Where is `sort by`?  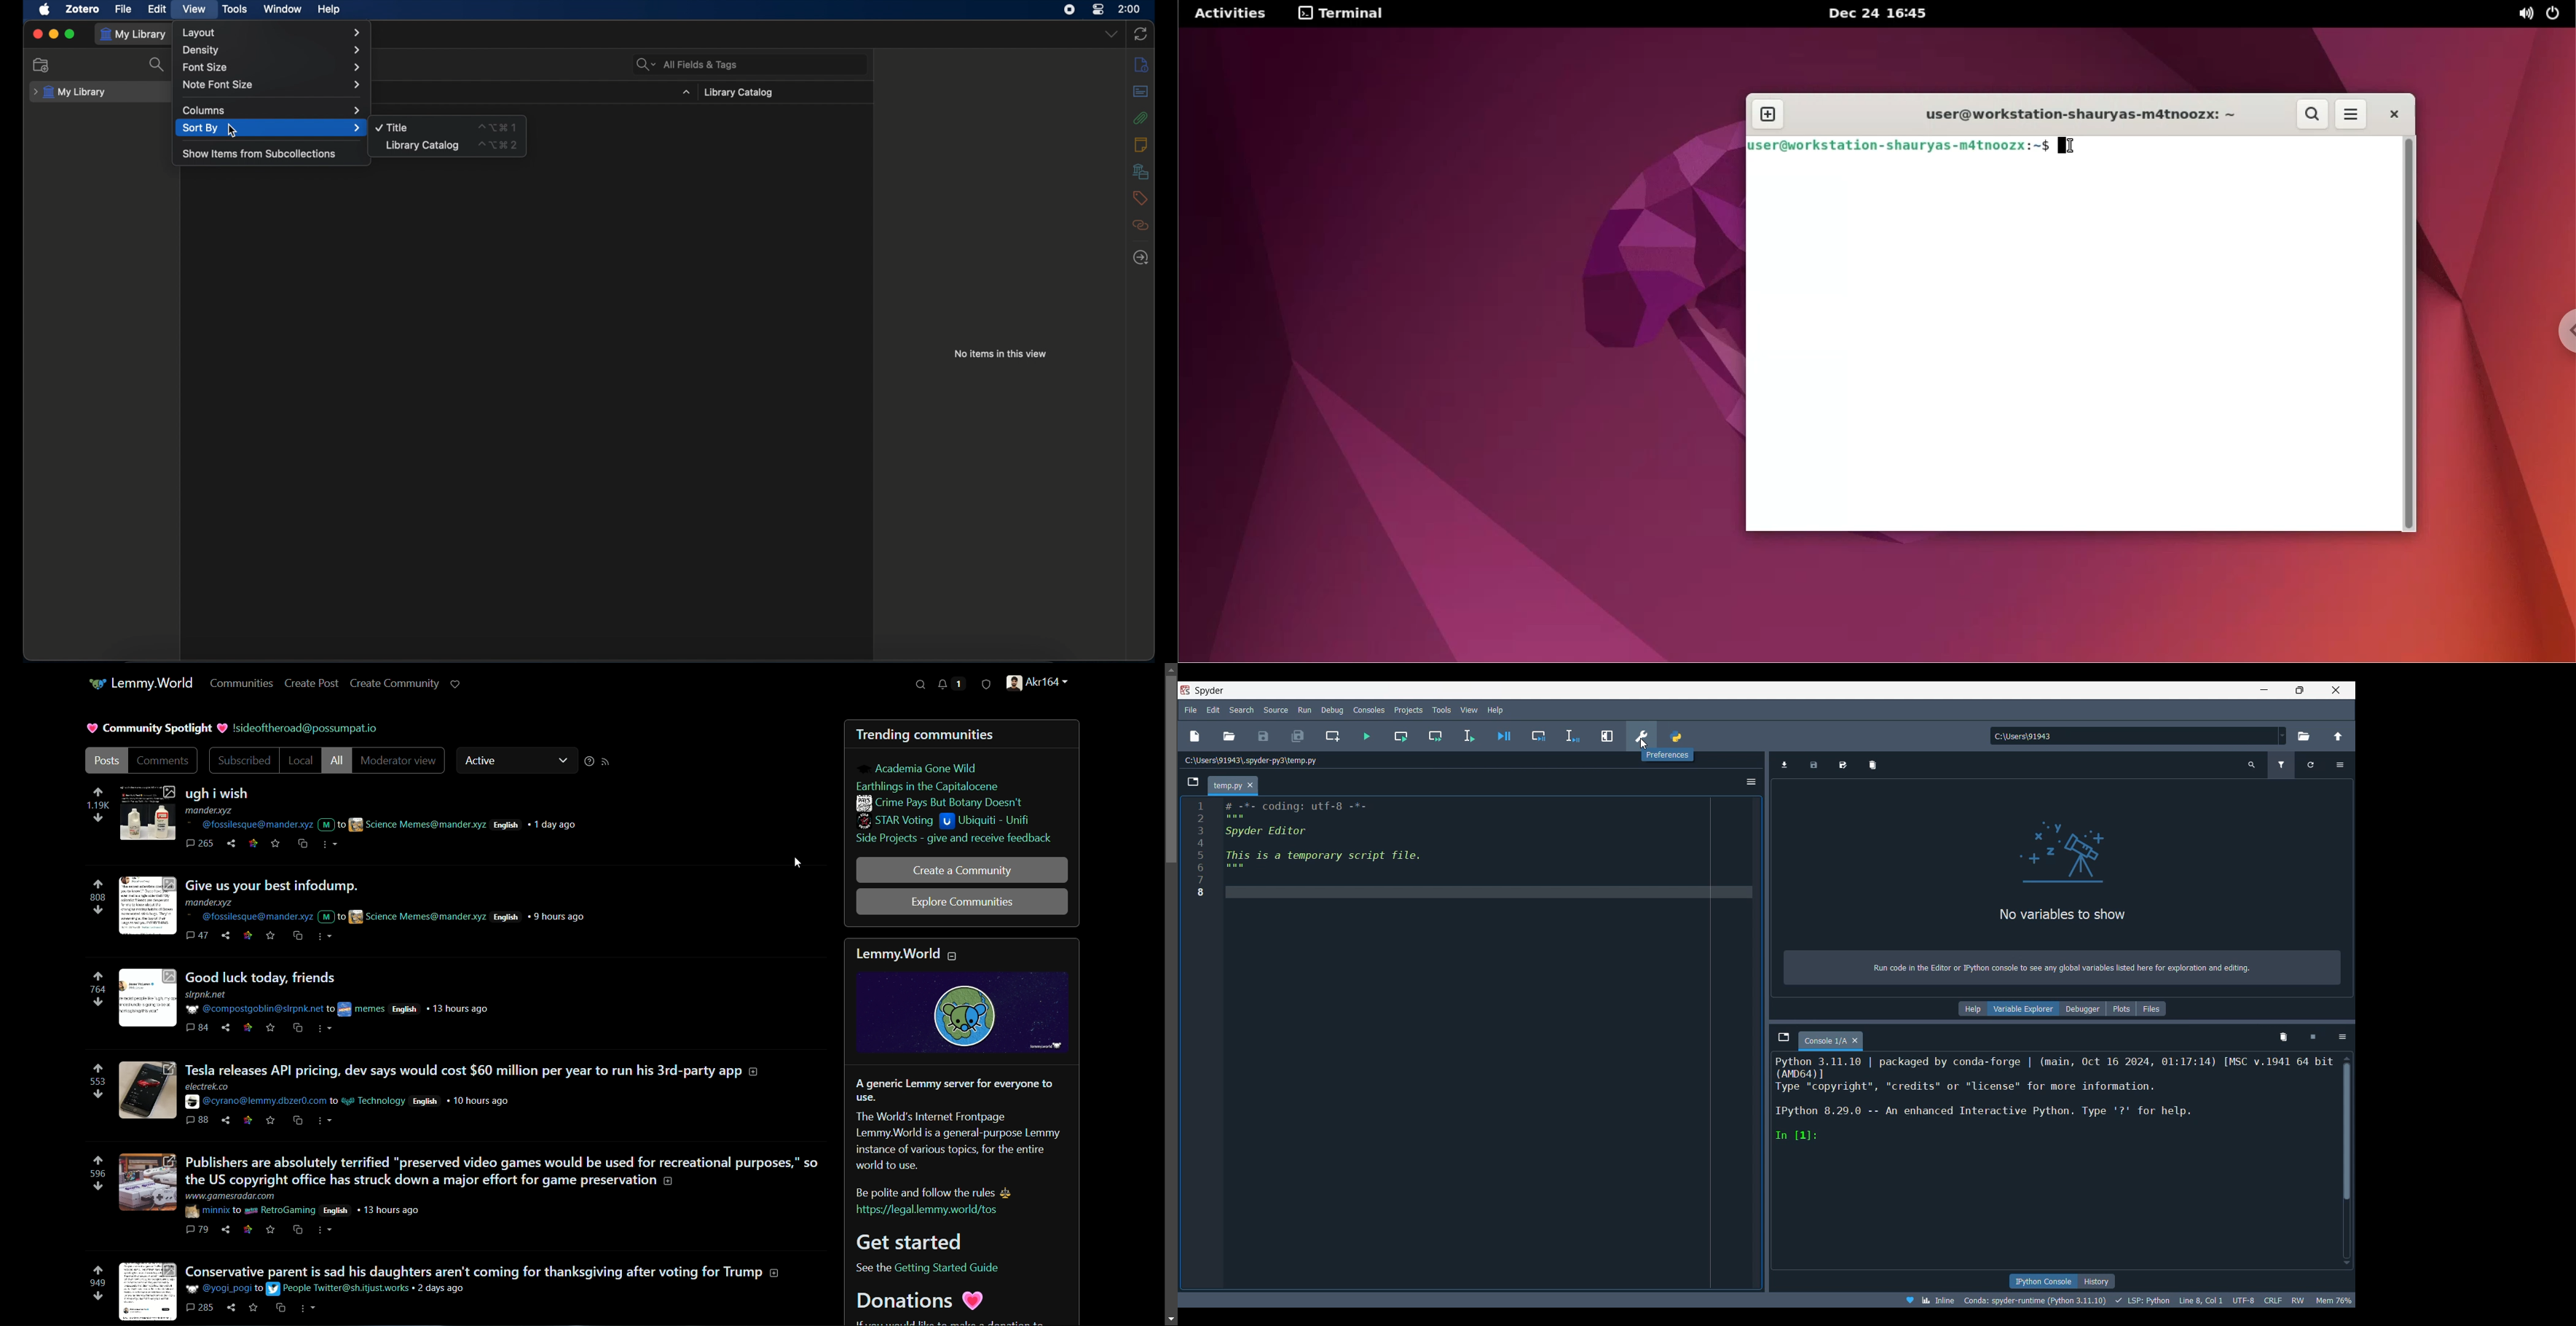 sort by is located at coordinates (271, 128).